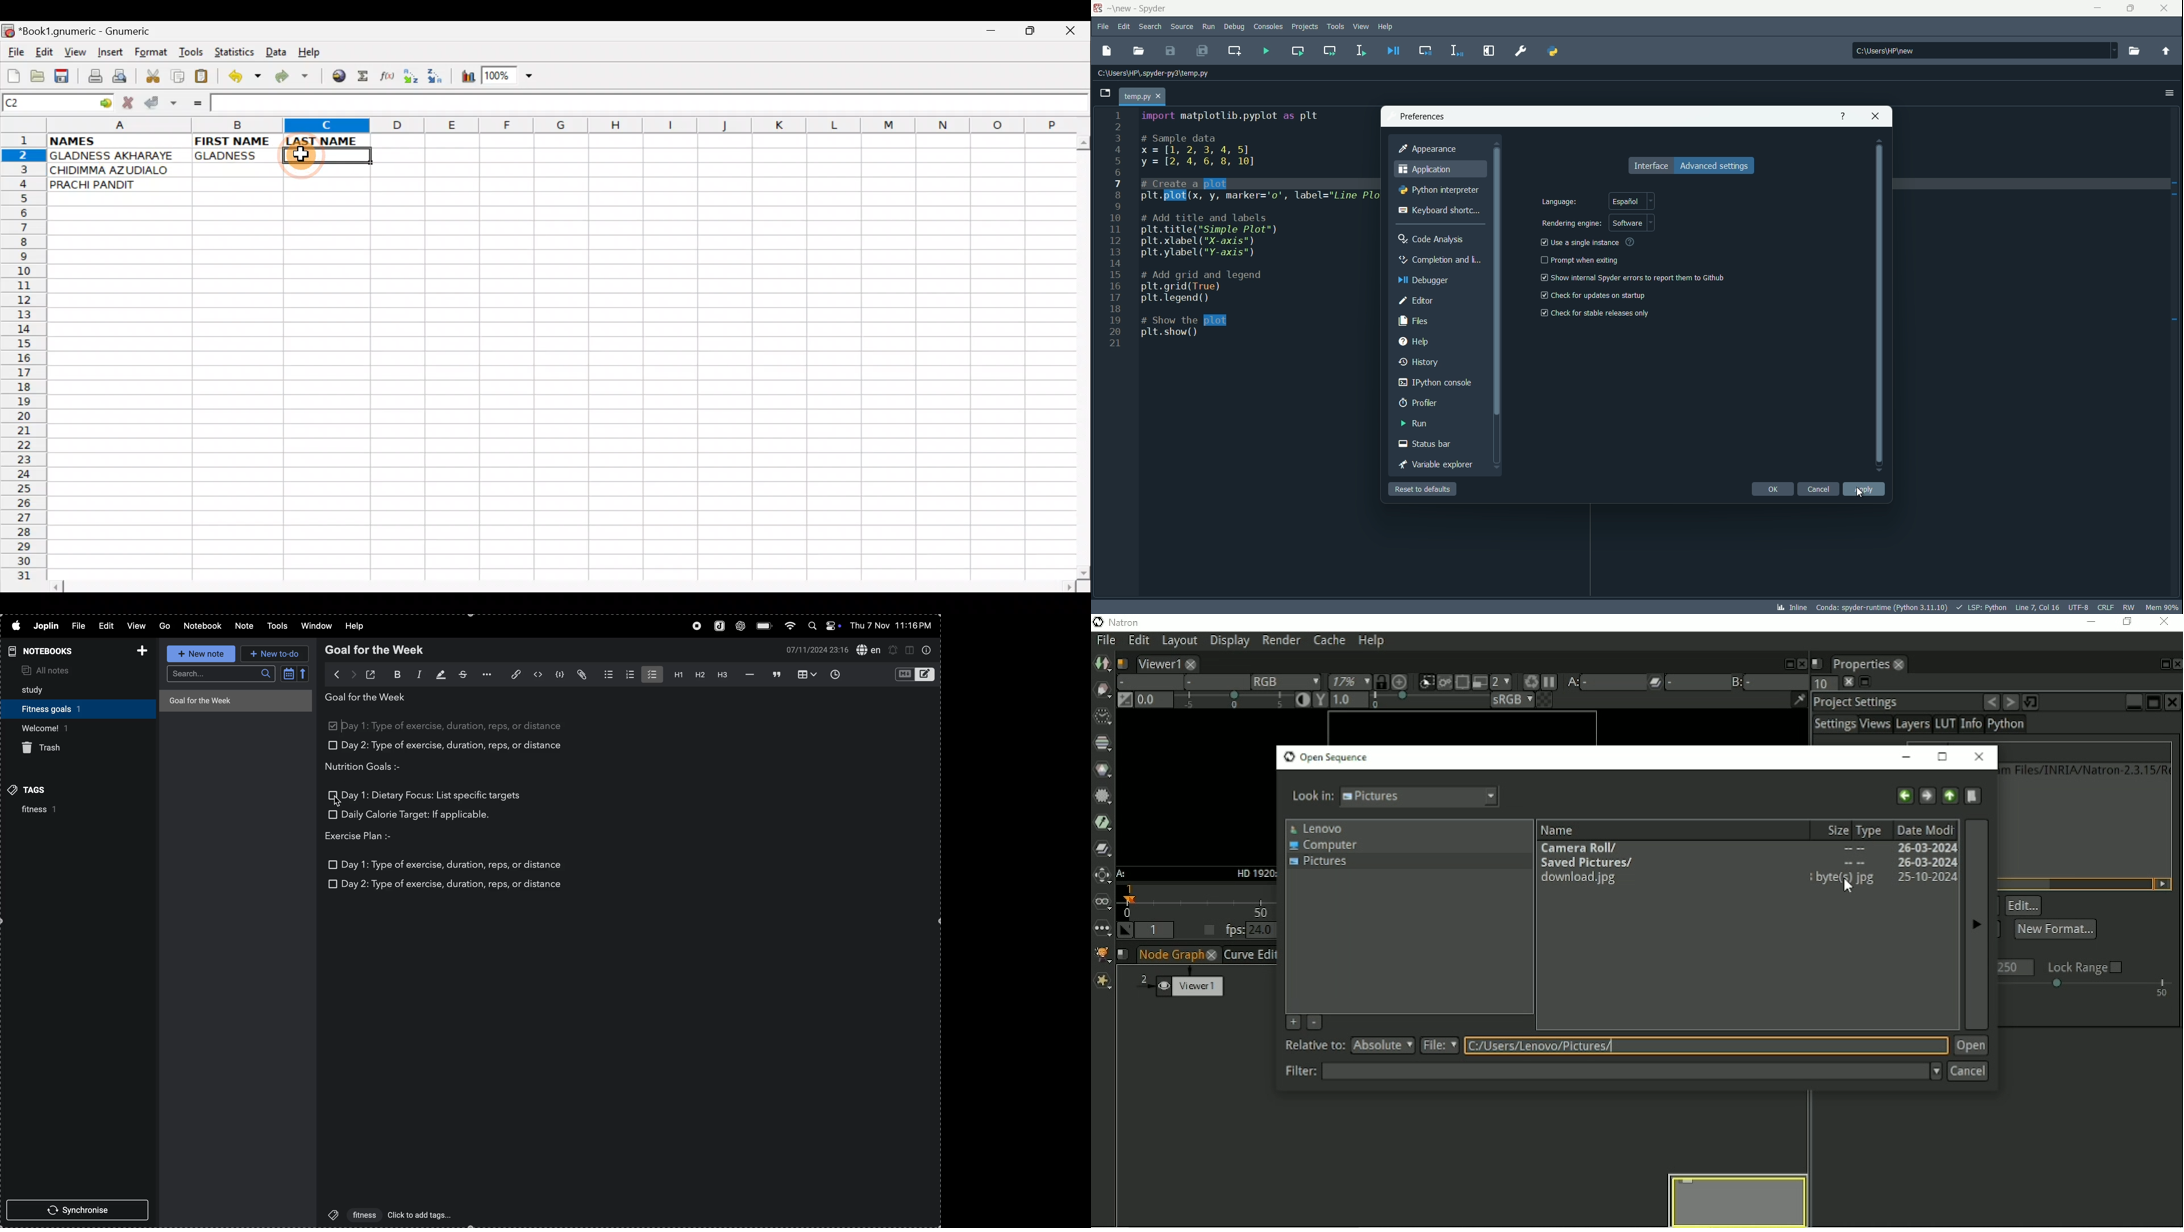  Describe the element at coordinates (808, 674) in the screenshot. I see `insert table` at that location.